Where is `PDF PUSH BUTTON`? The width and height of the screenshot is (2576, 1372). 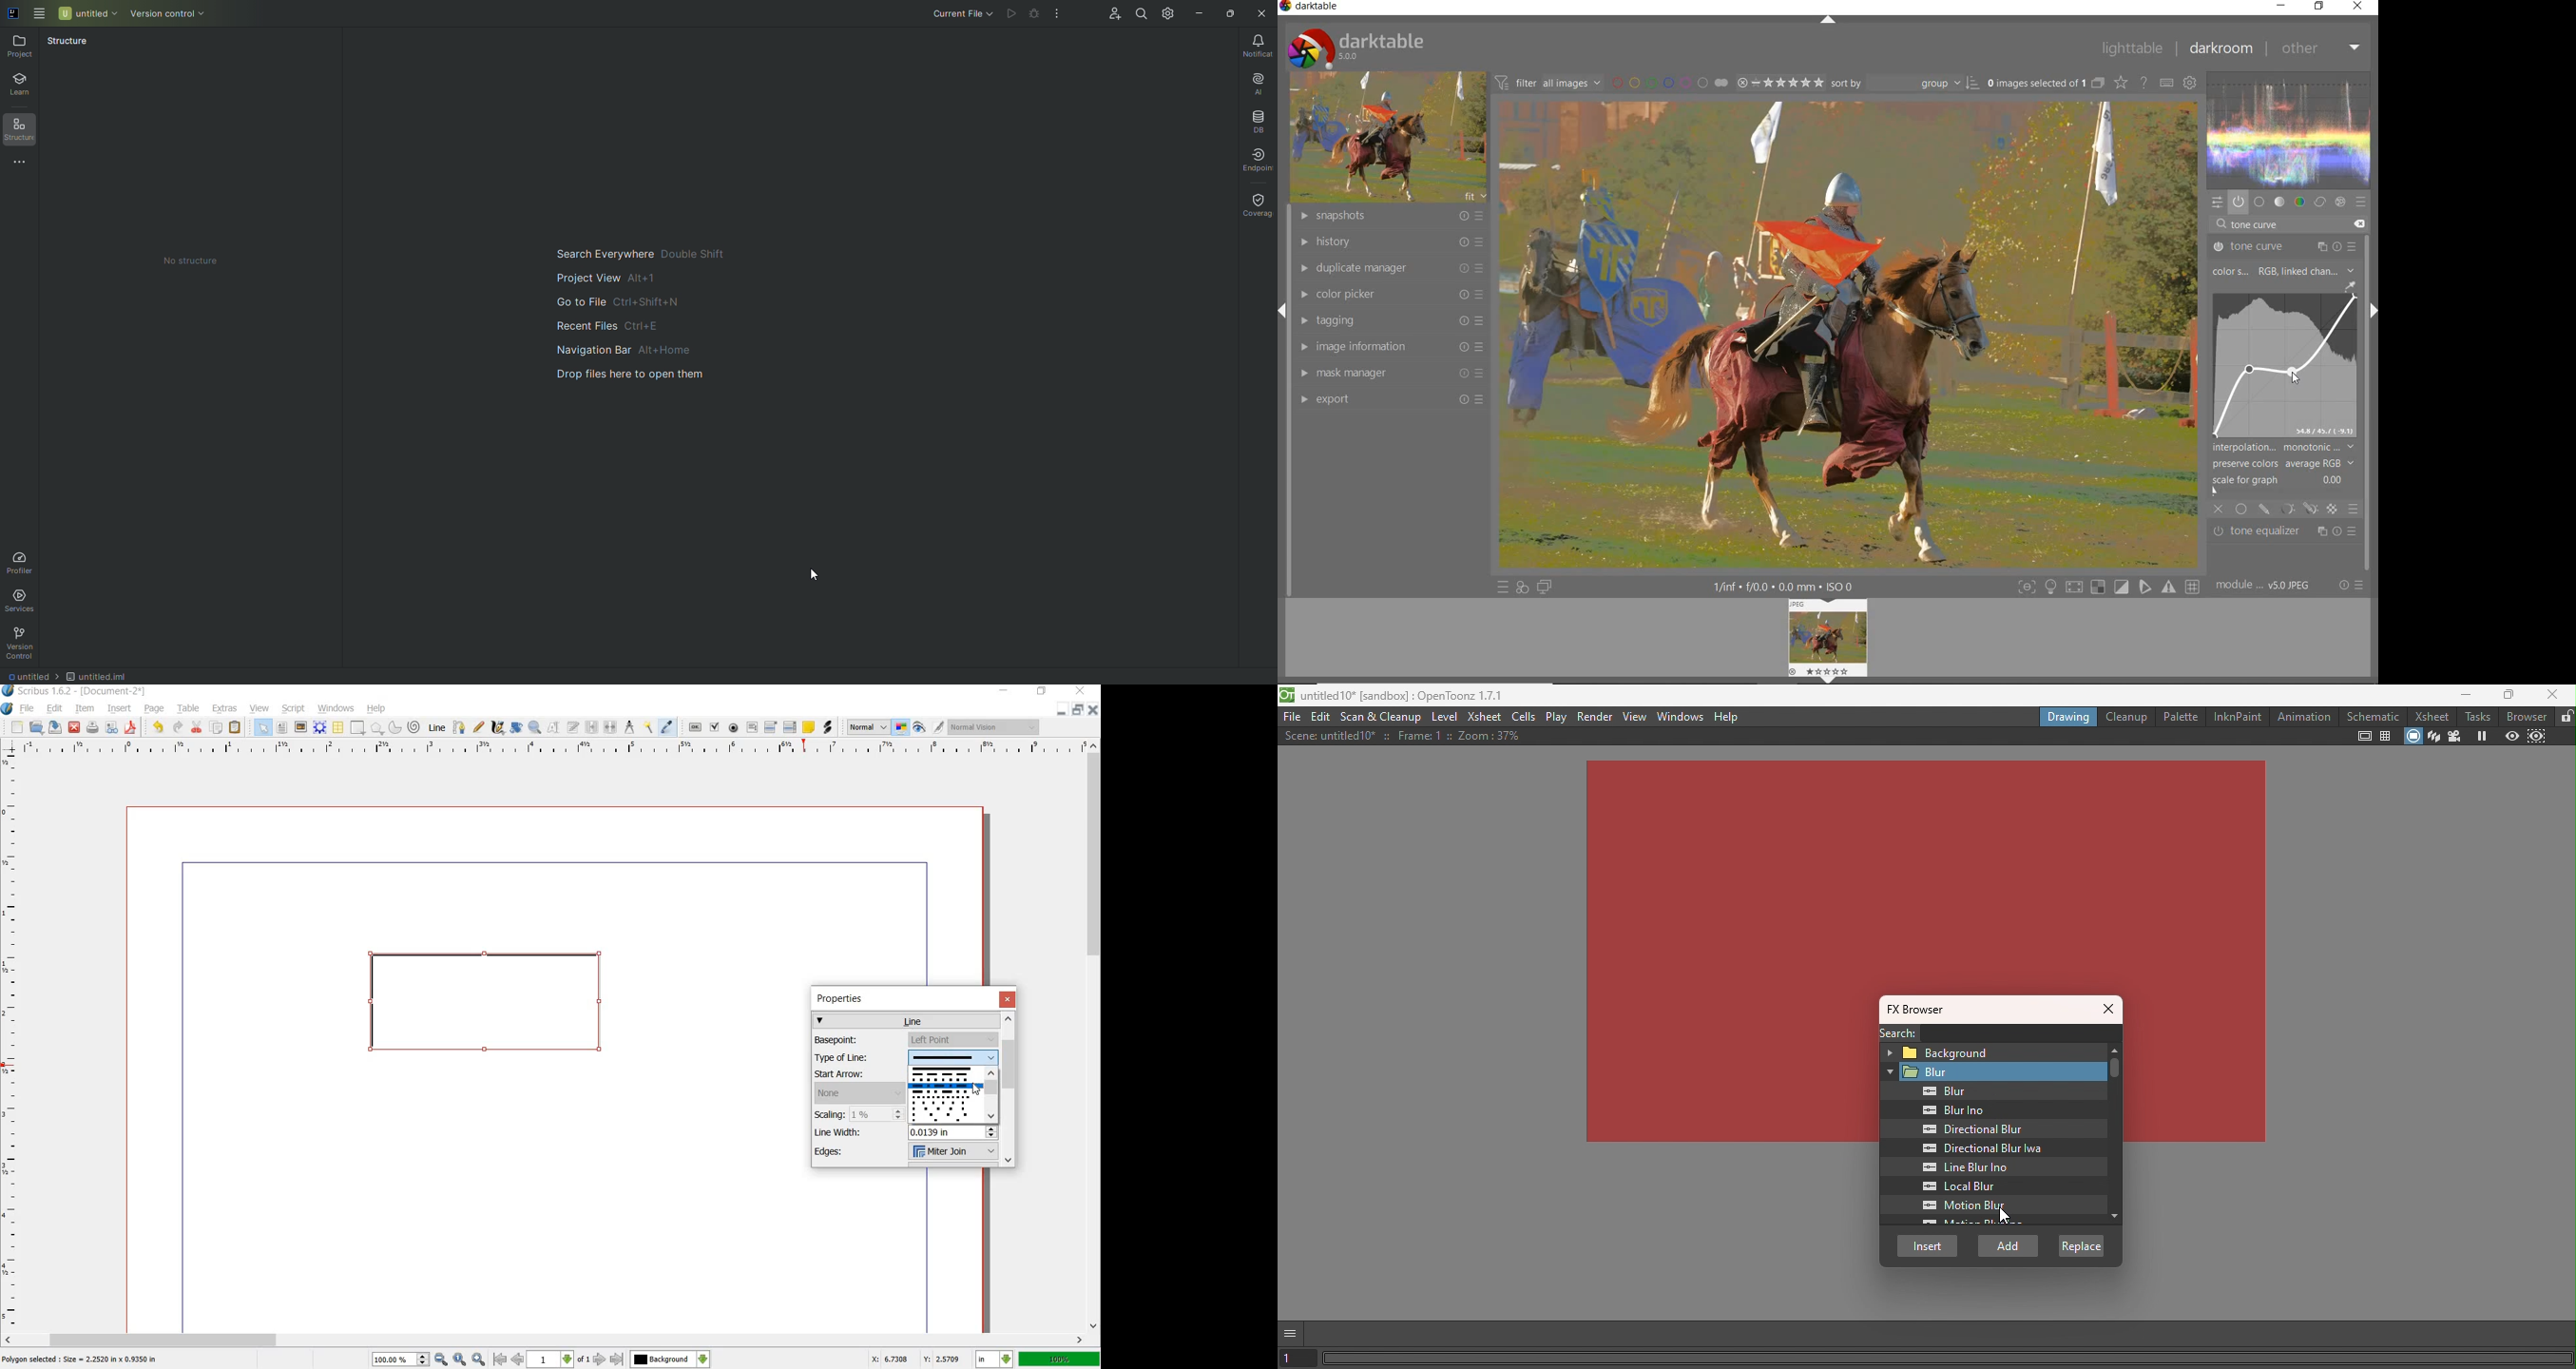 PDF PUSH BUTTON is located at coordinates (693, 727).